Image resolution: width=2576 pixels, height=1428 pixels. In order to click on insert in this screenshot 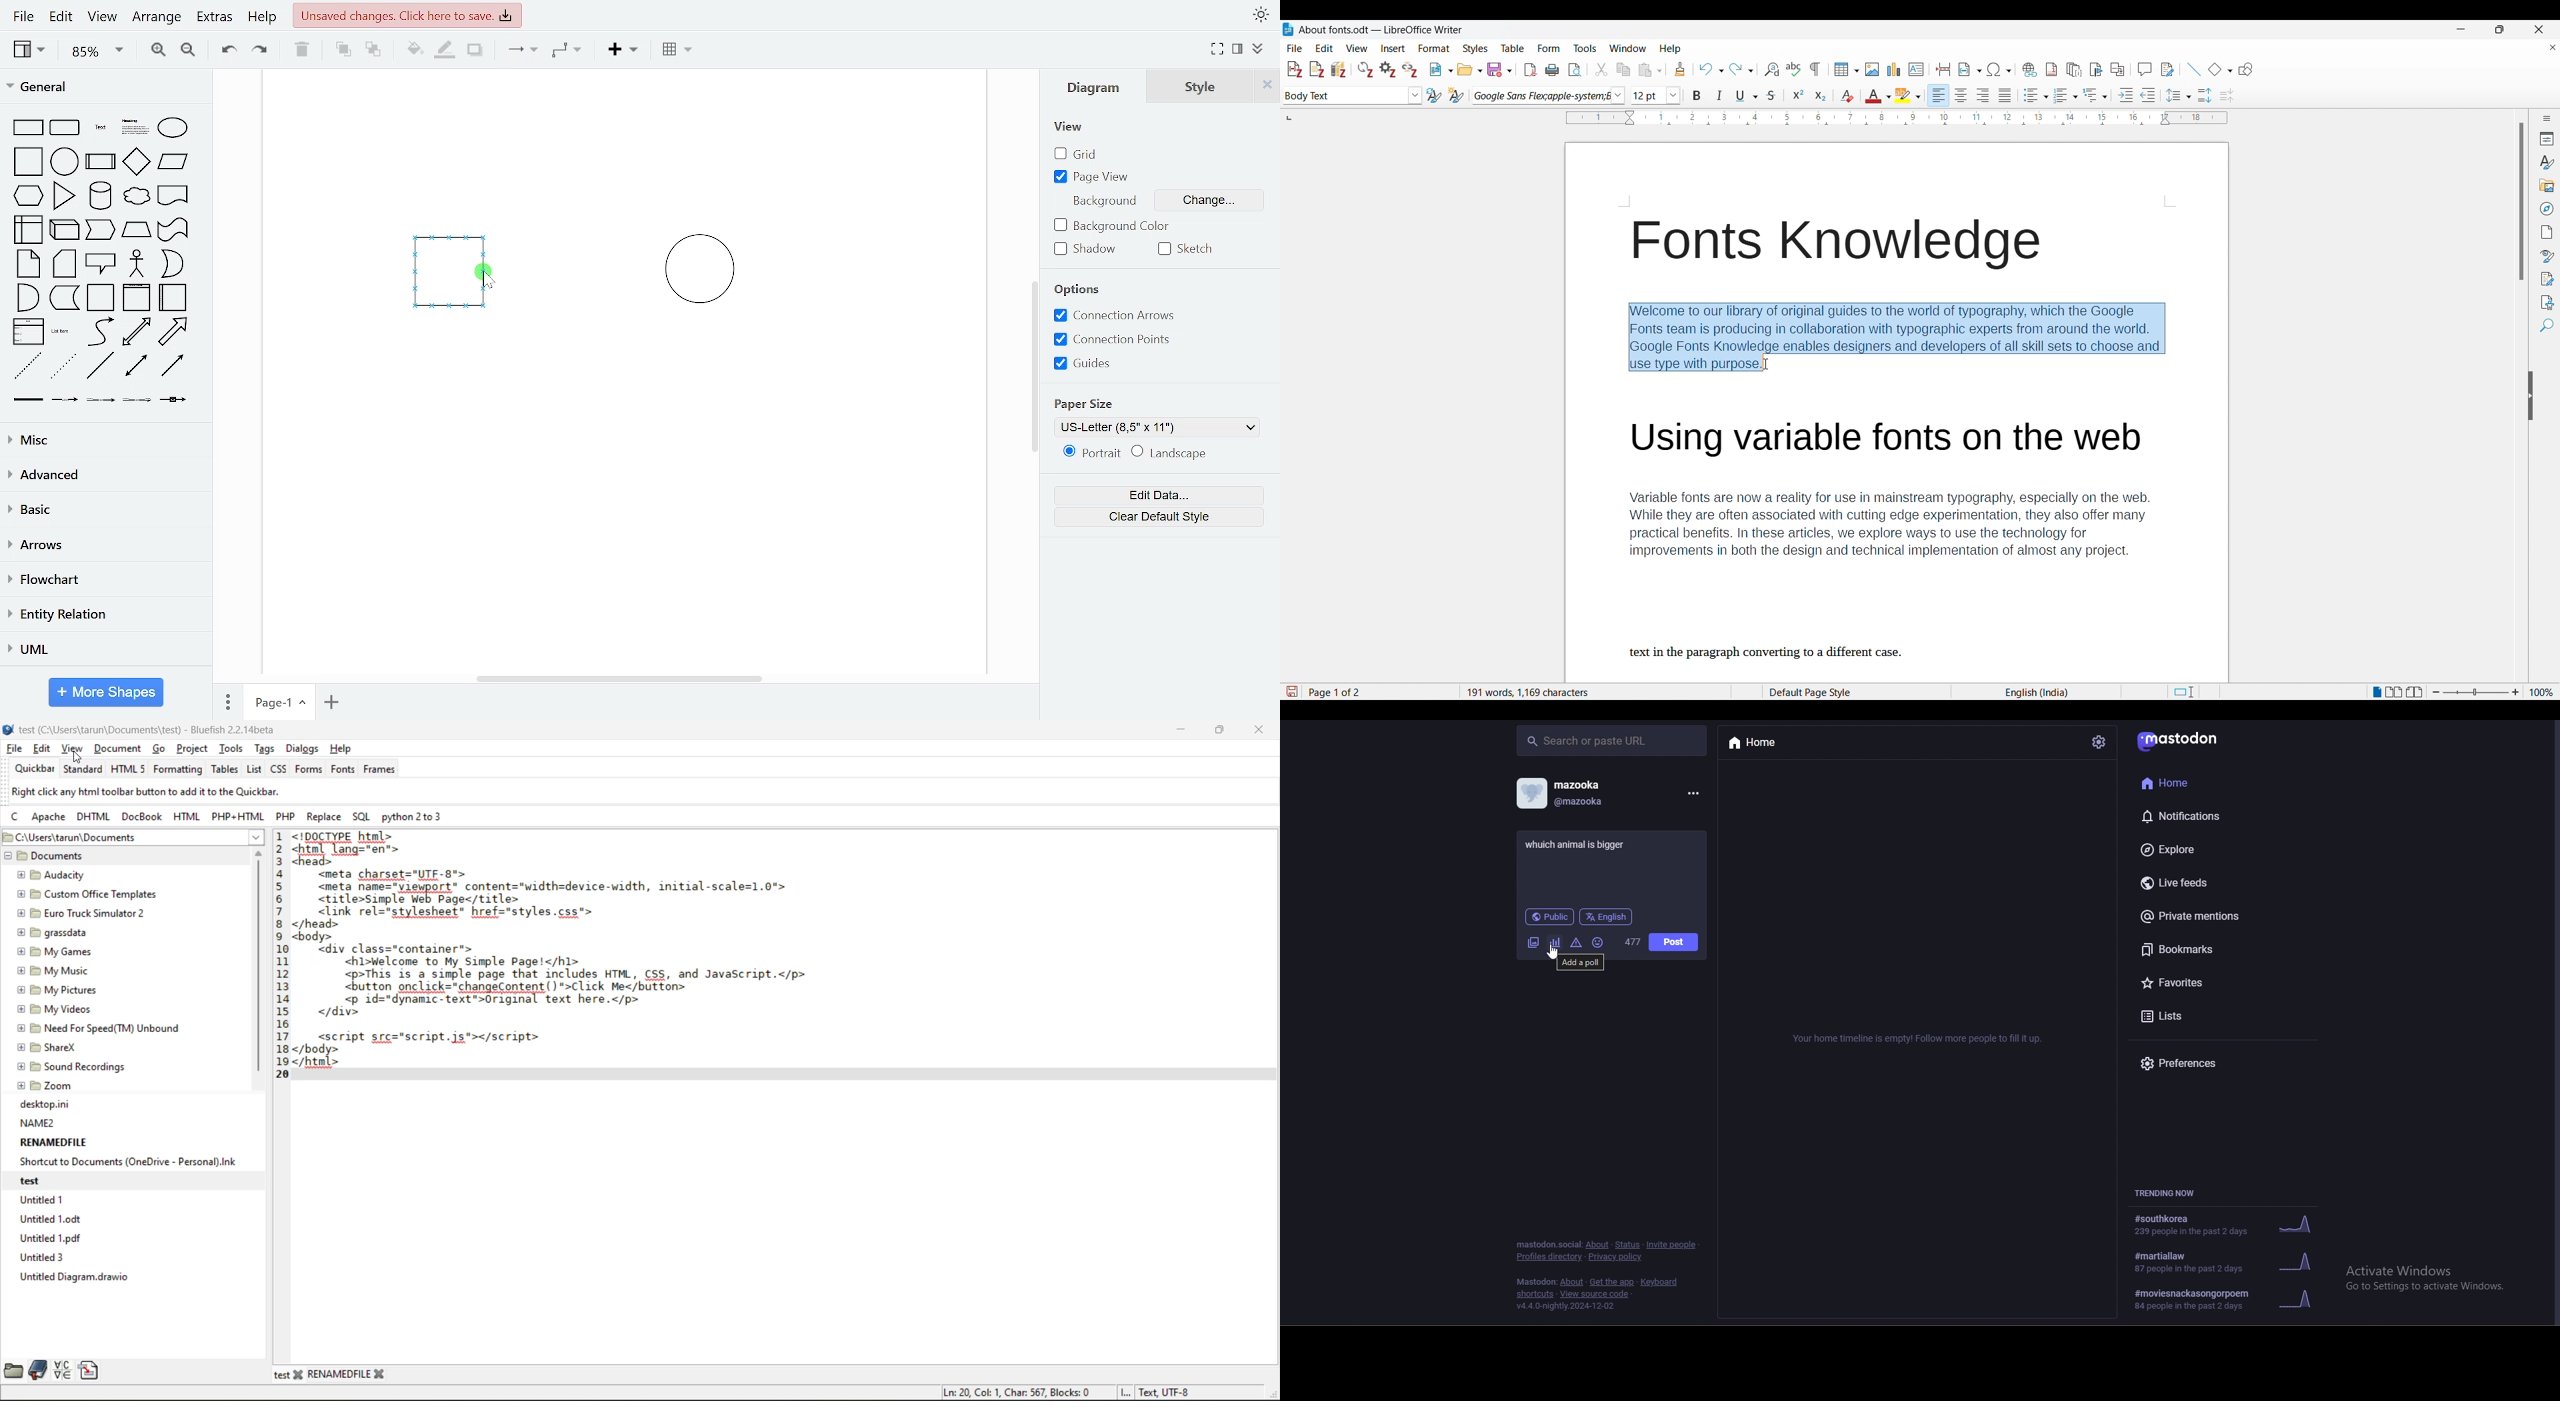, I will do `click(628, 50)`.